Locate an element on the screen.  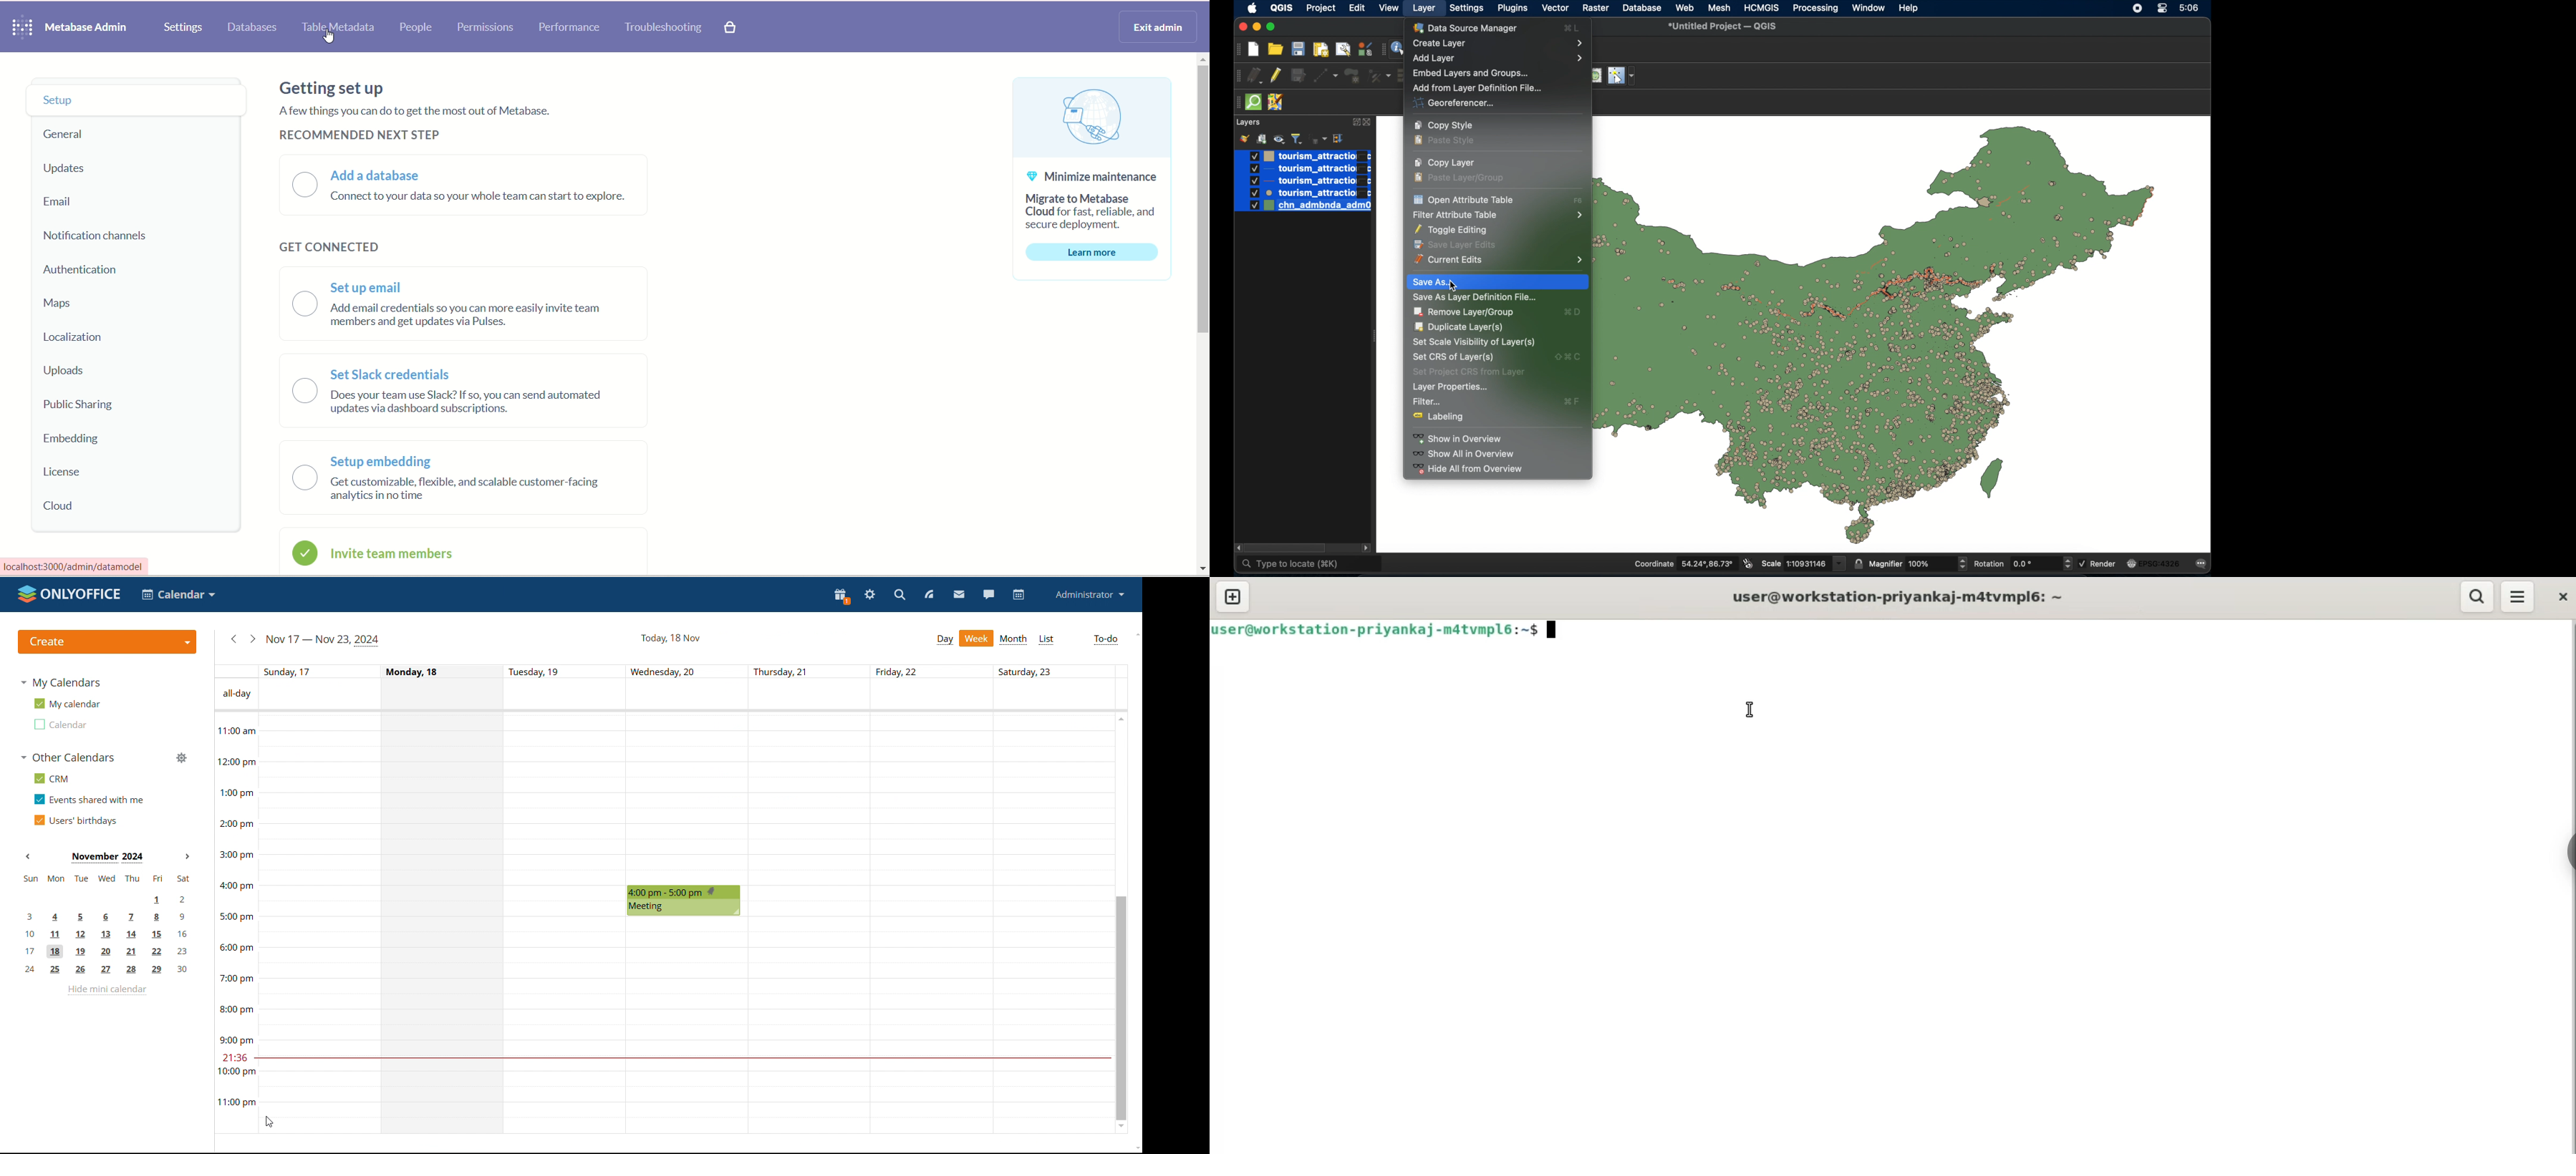
remove group shortcut is located at coordinates (1573, 313).